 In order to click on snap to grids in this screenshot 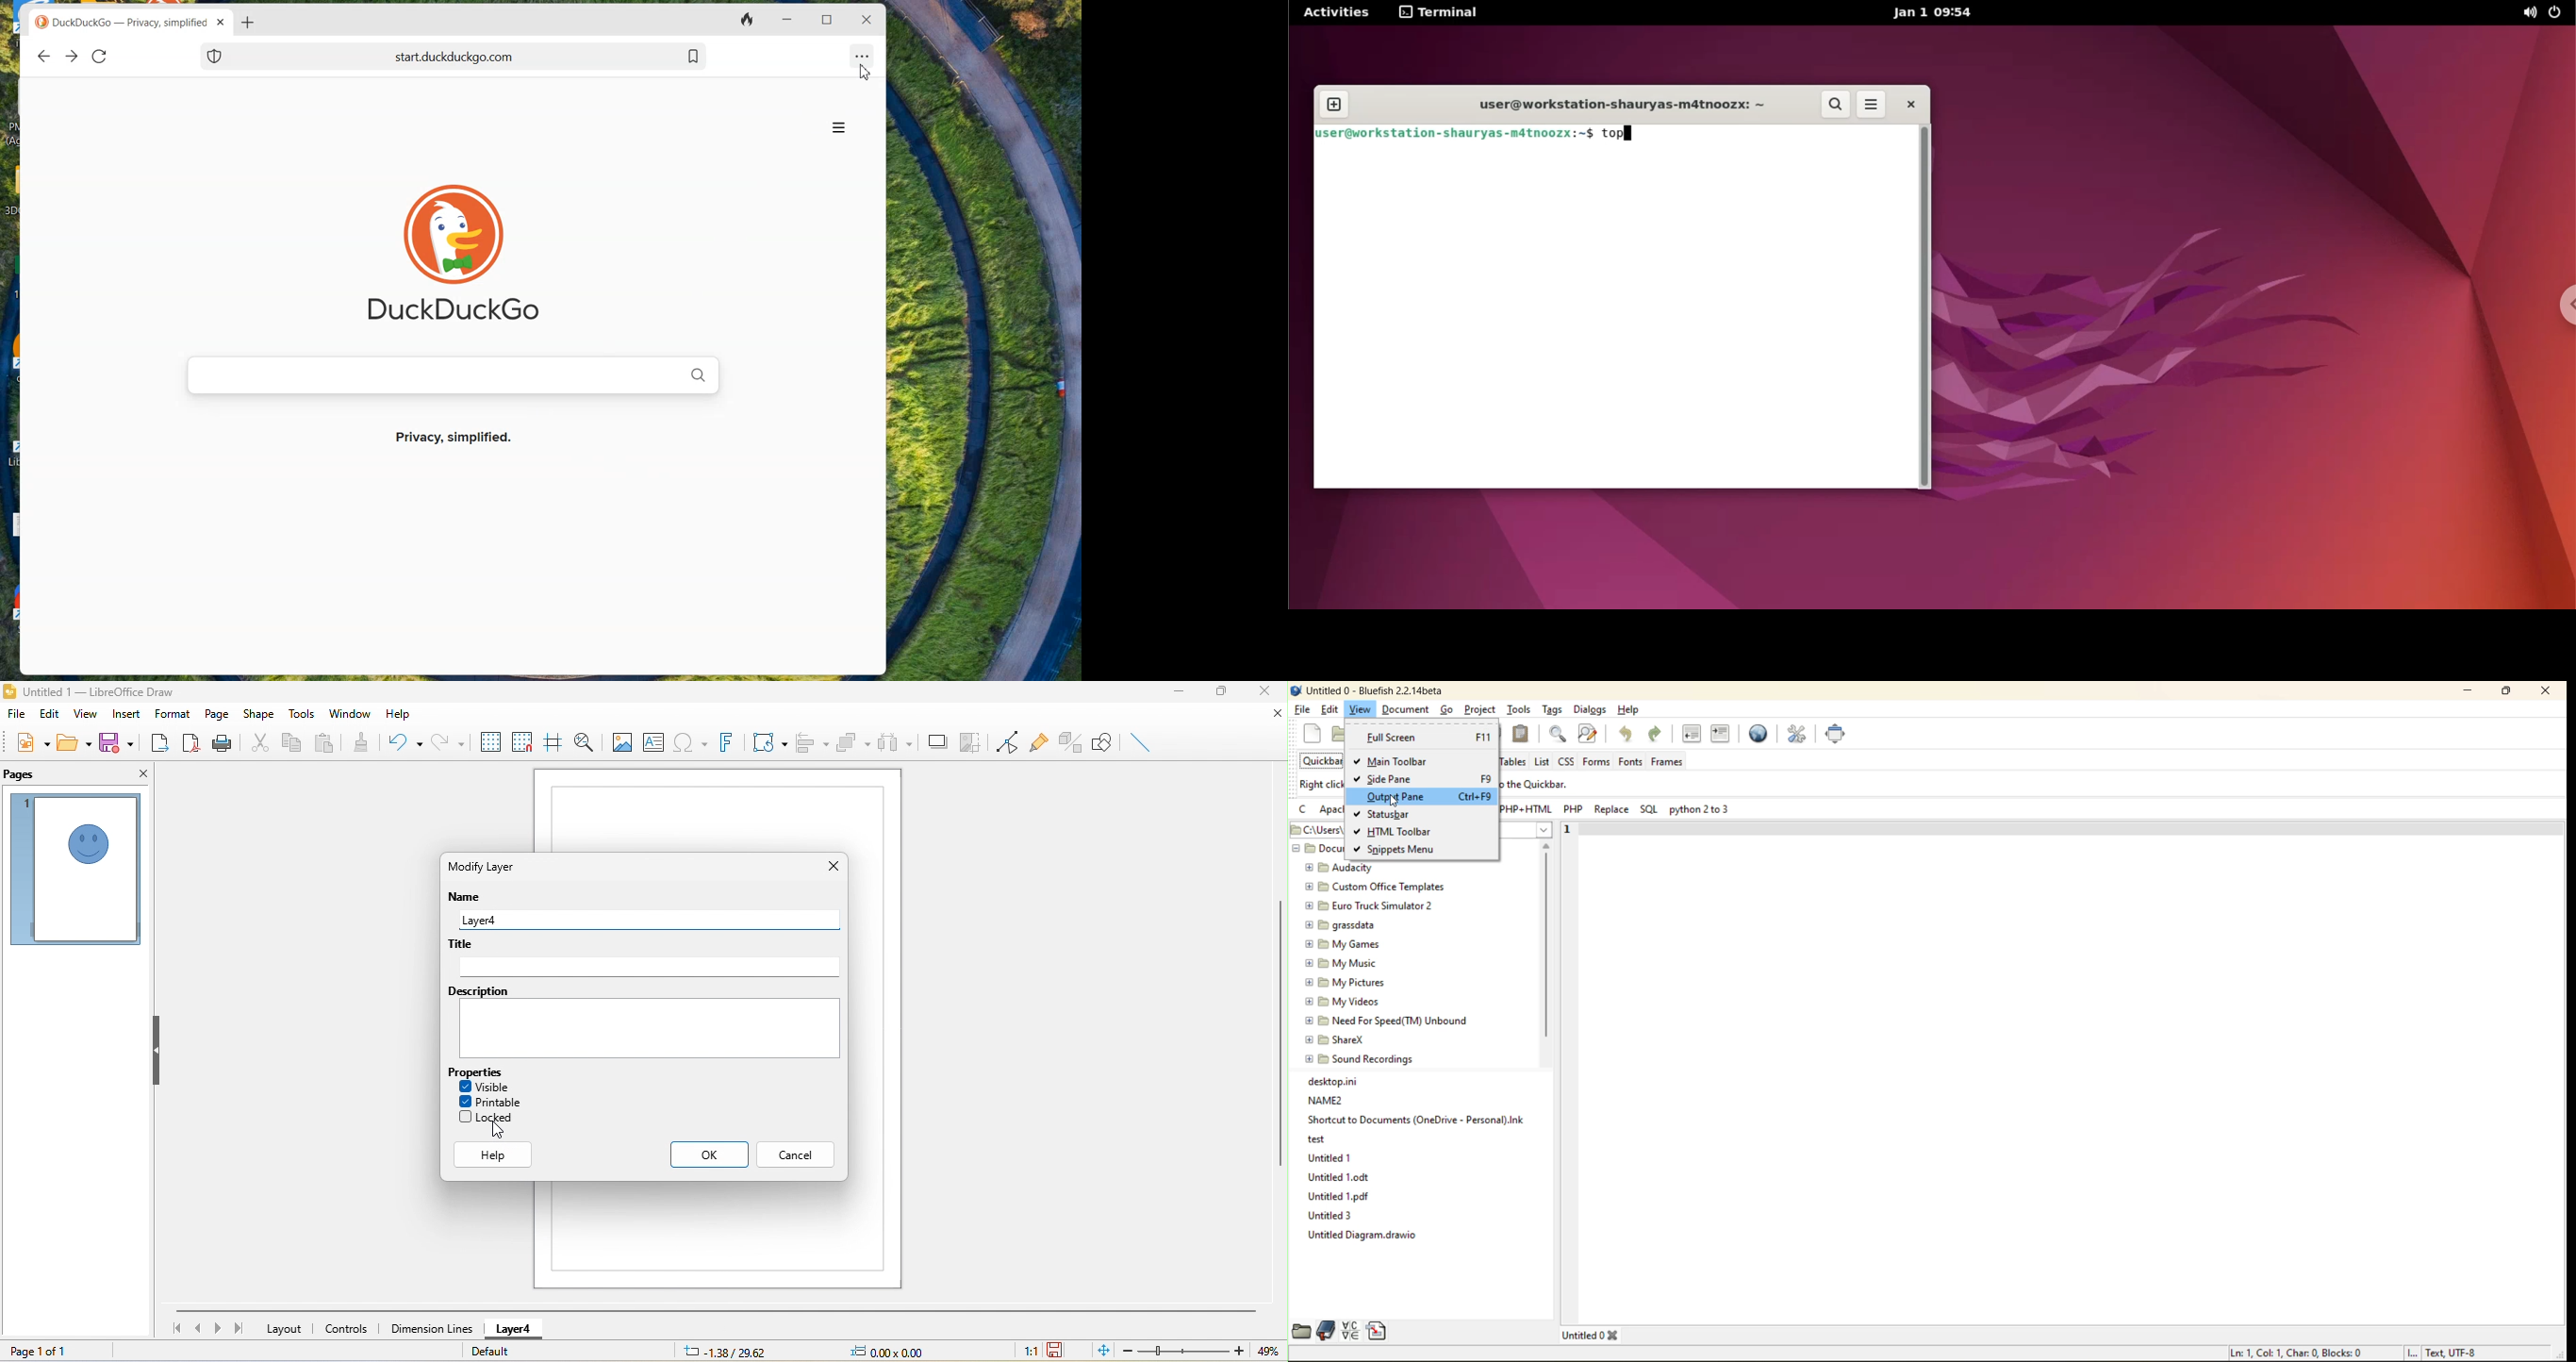, I will do `click(524, 745)`.